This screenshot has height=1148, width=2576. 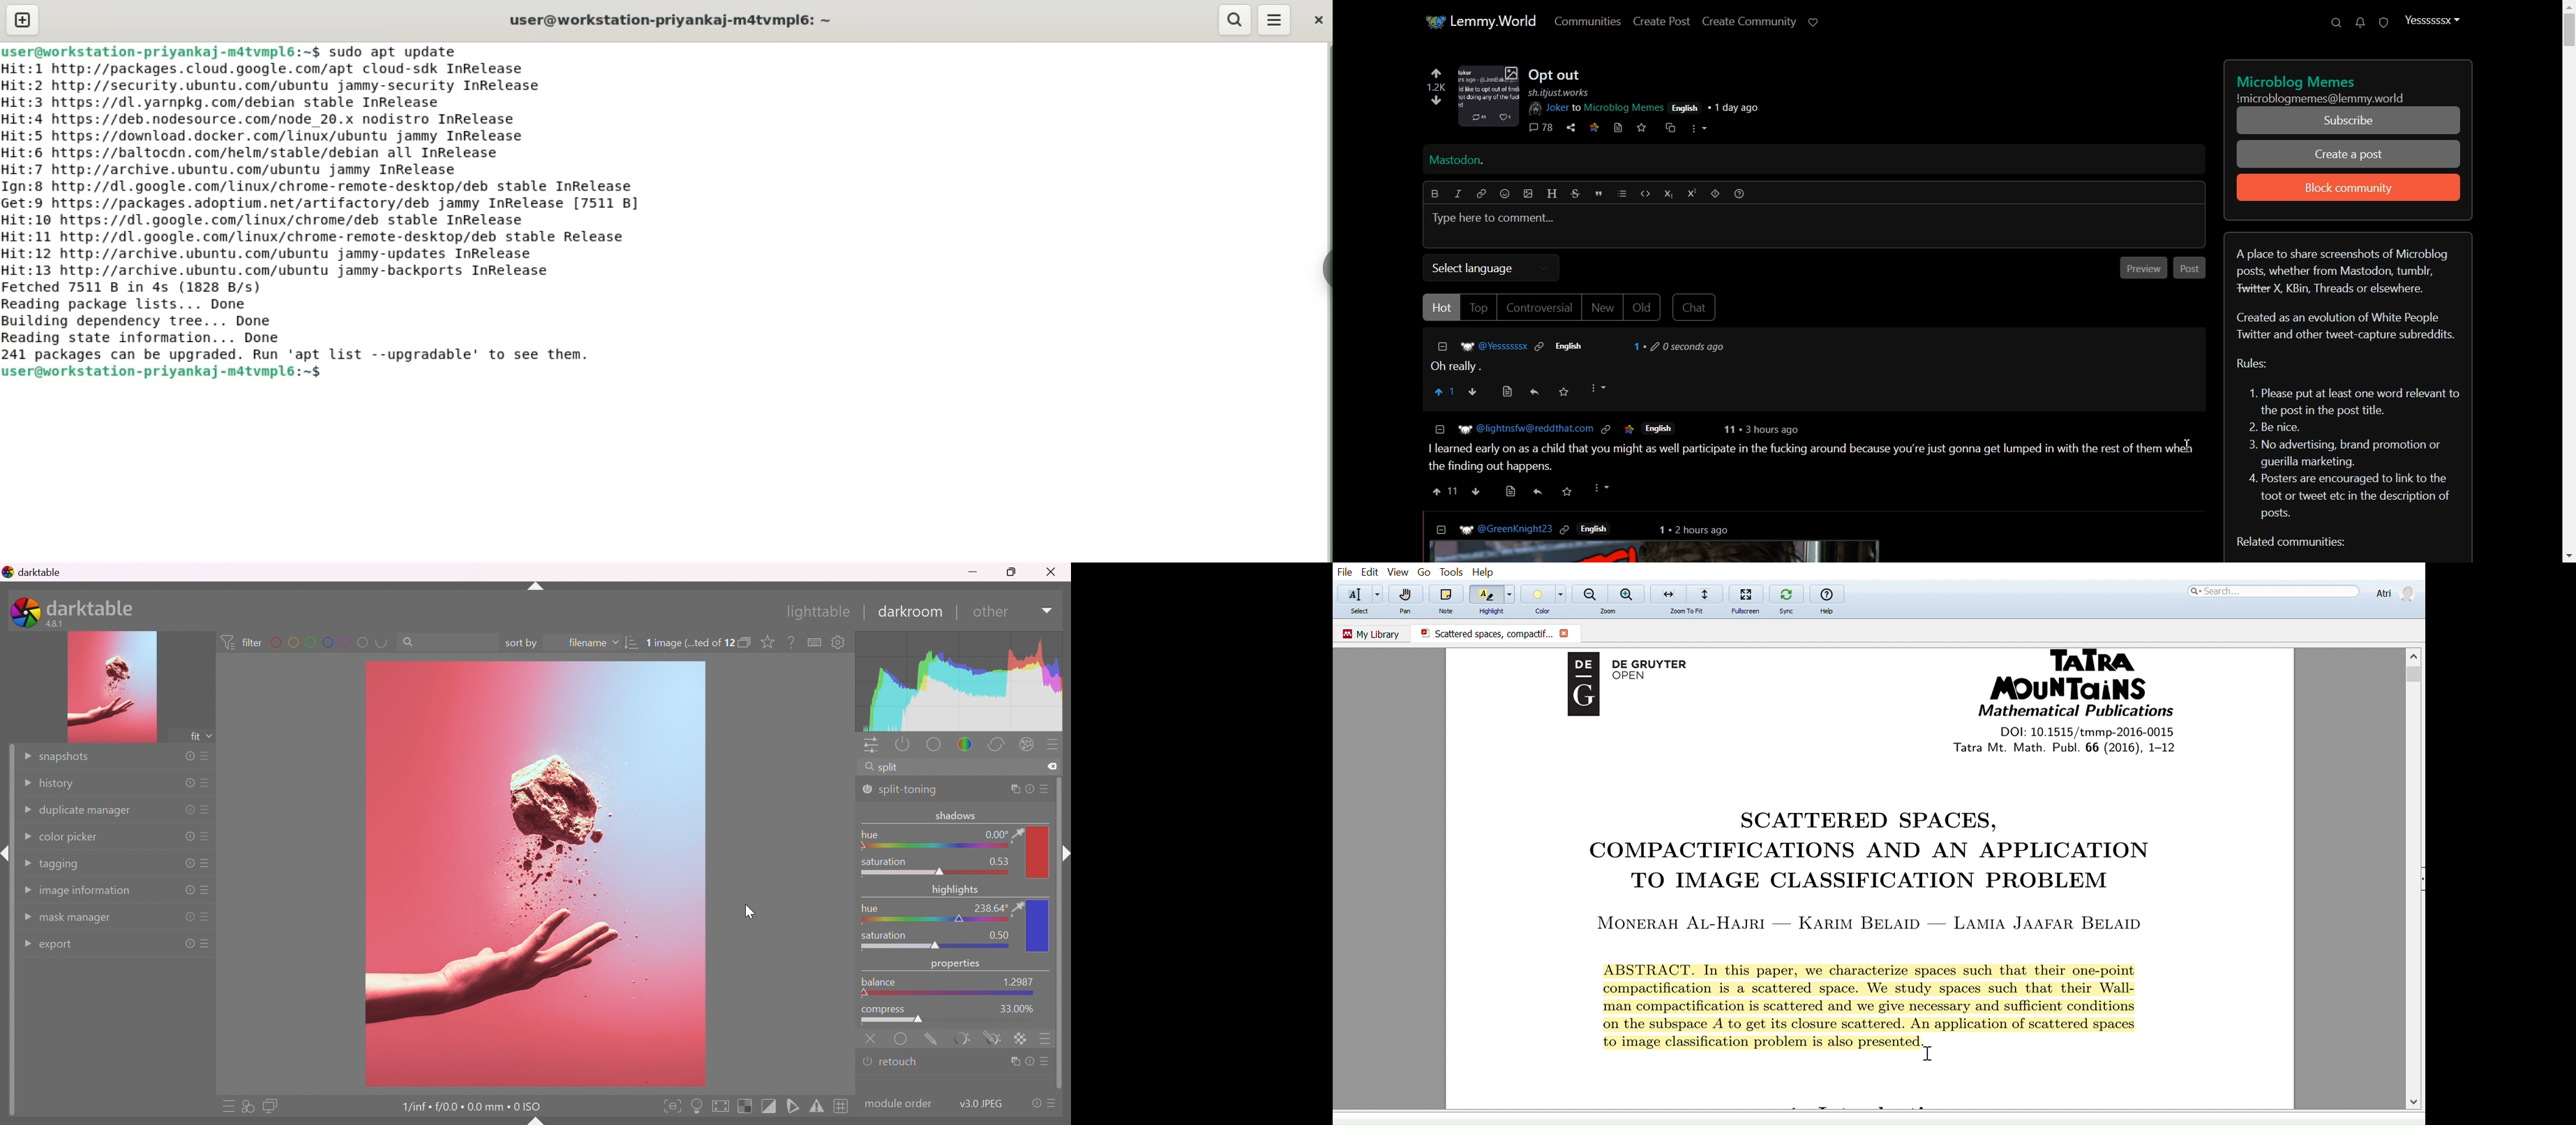 I want to click on filename, so click(x=581, y=643).